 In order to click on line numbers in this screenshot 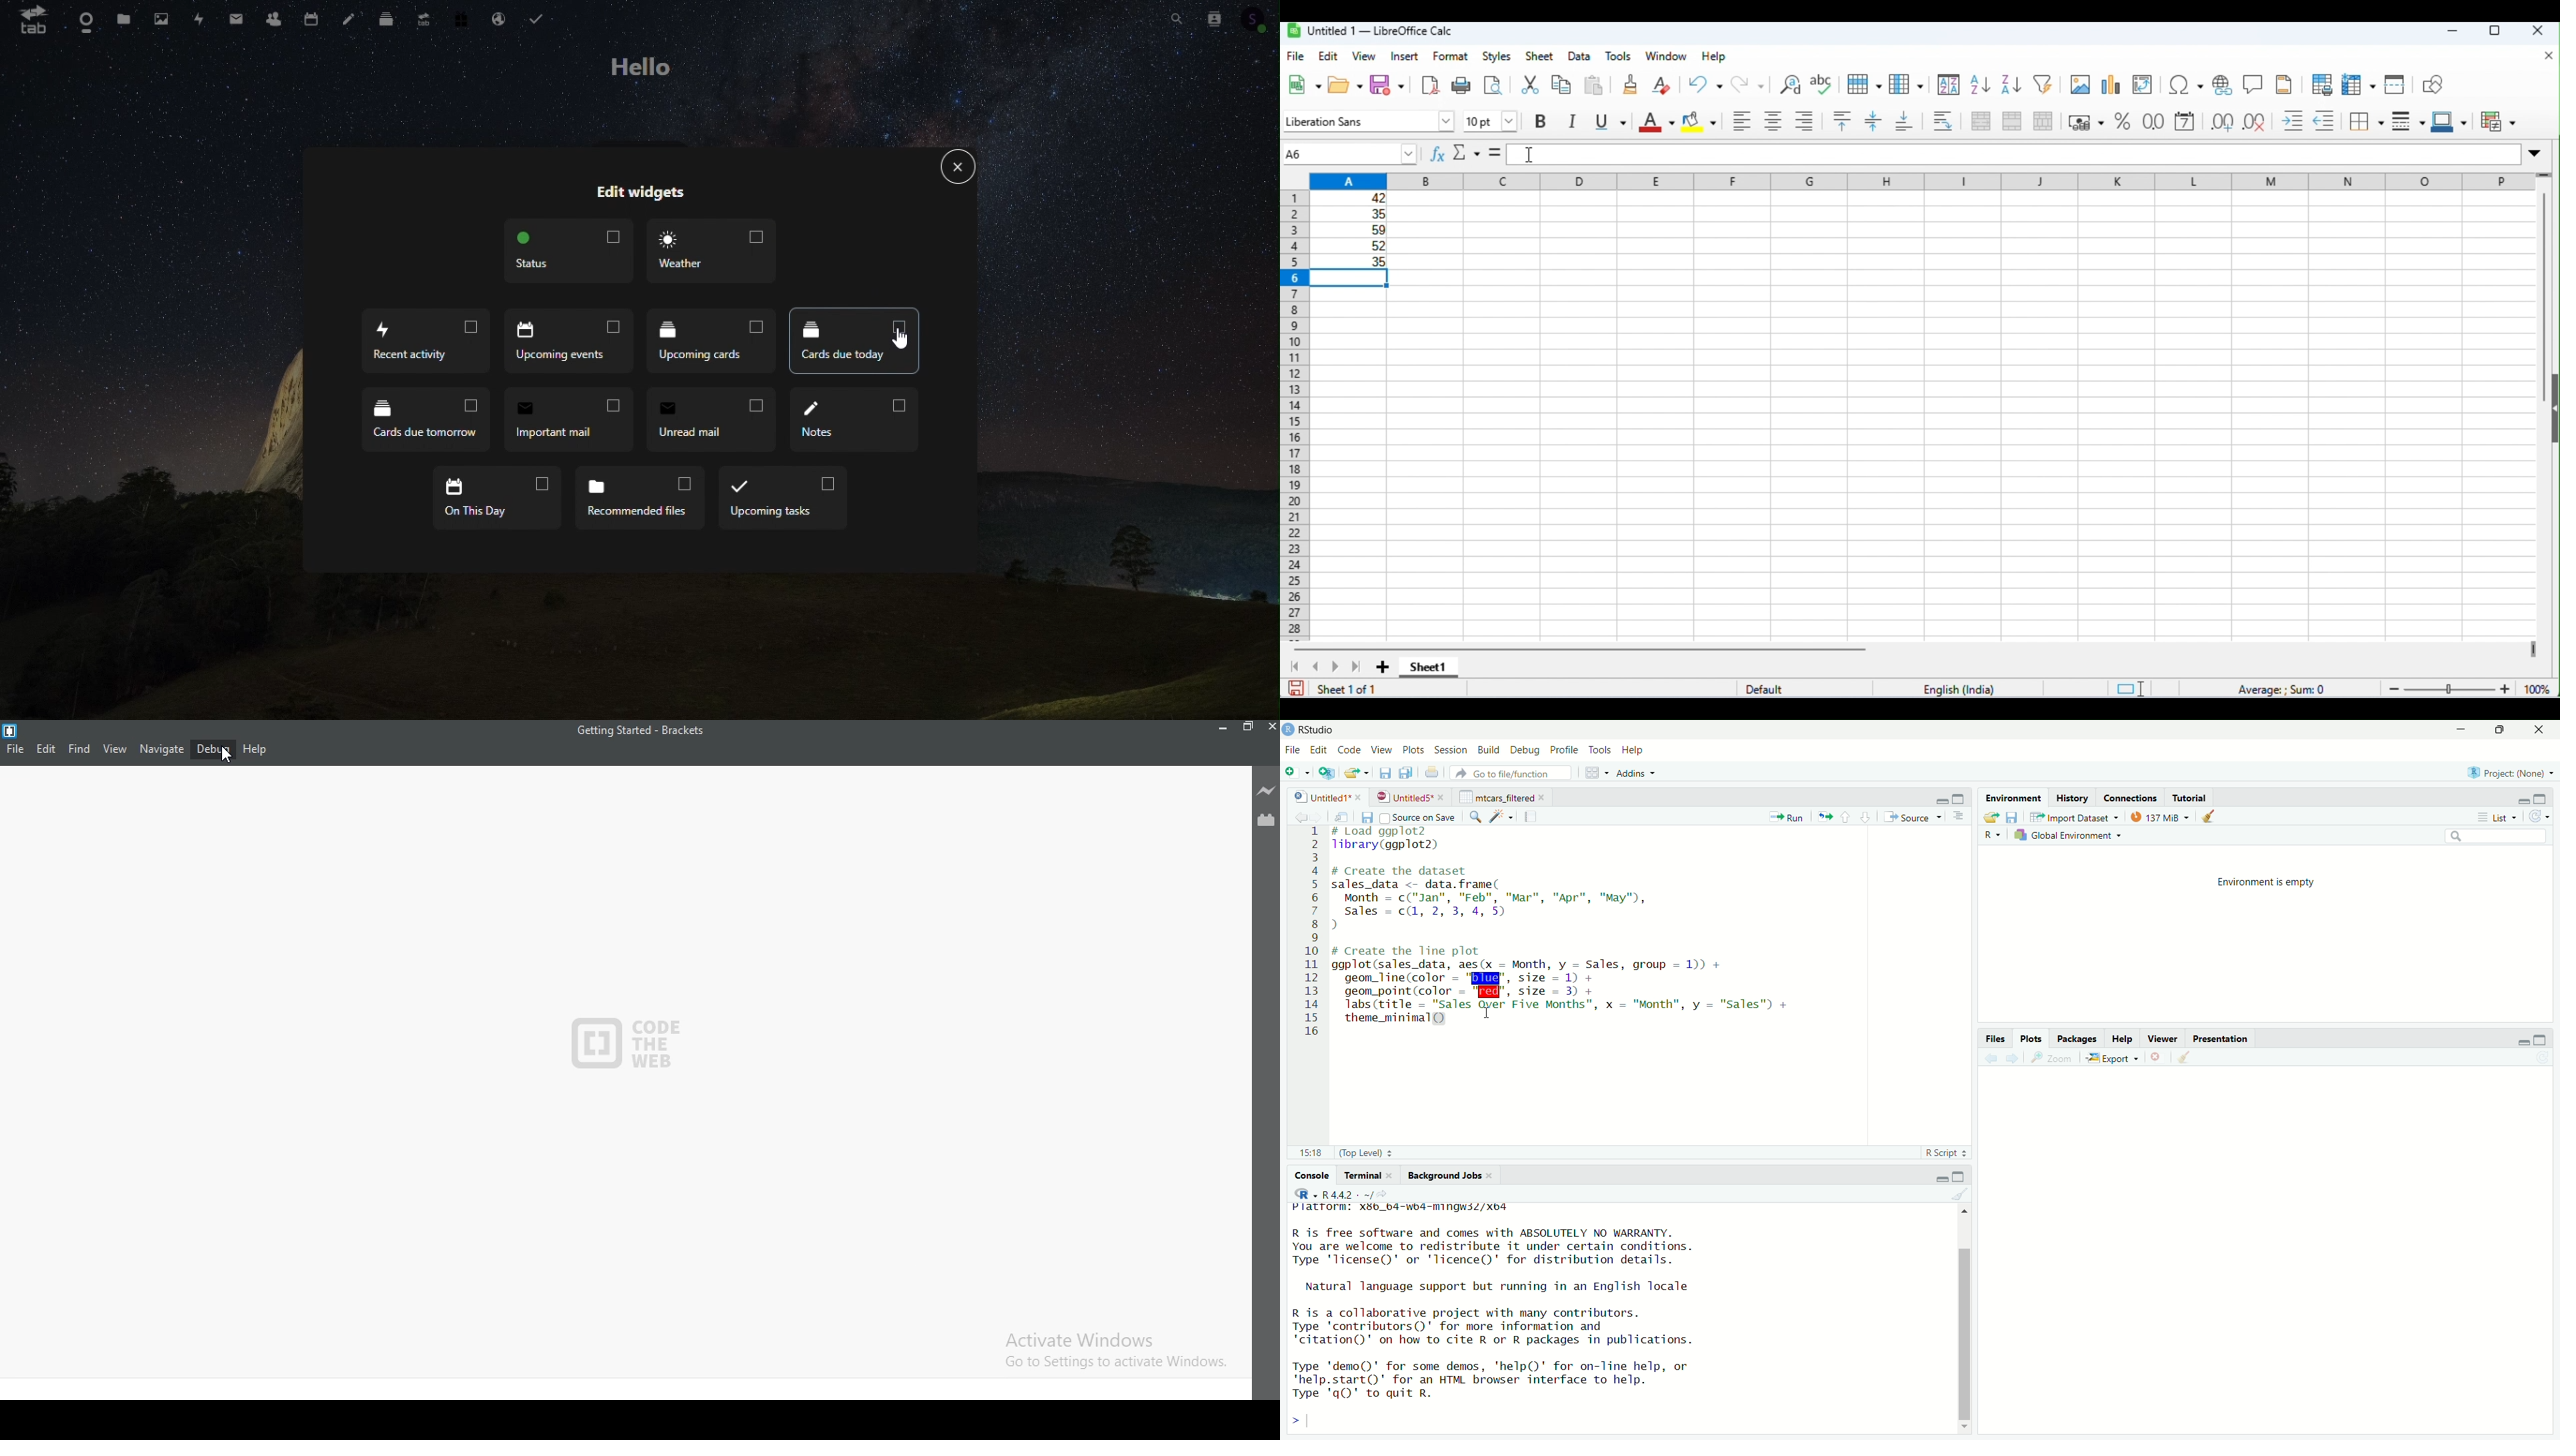, I will do `click(1314, 933)`.